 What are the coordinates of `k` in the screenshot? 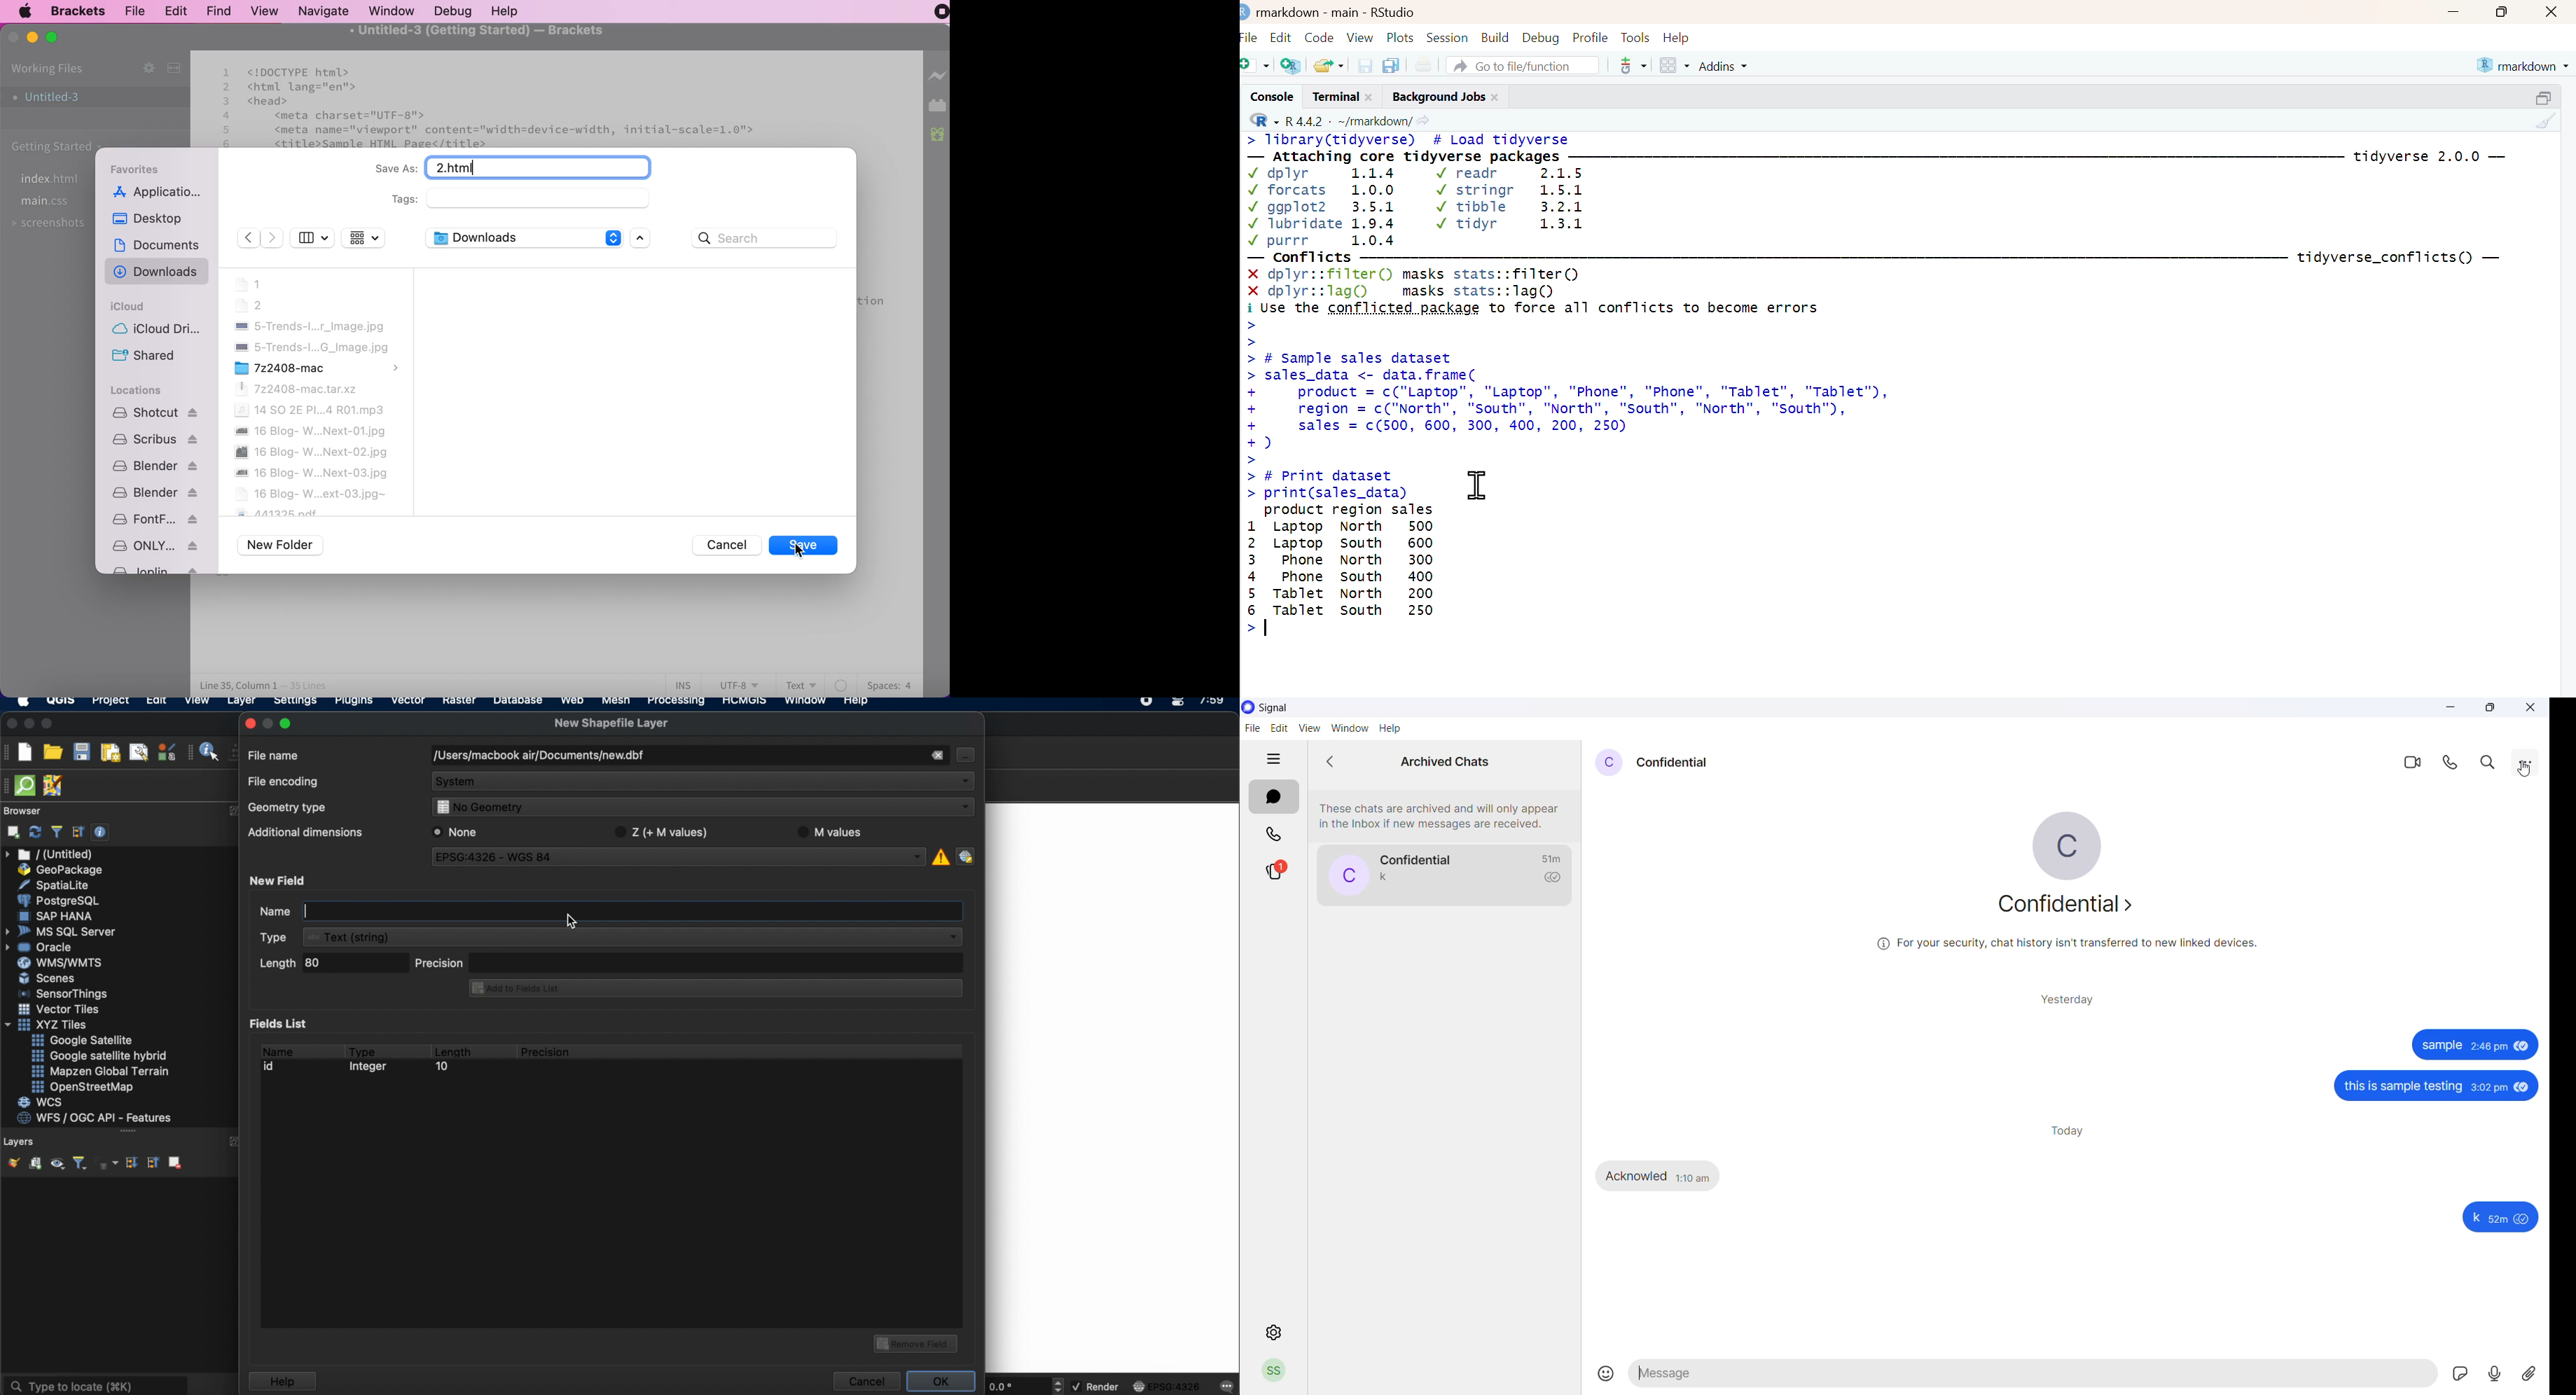 It's located at (2478, 1220).